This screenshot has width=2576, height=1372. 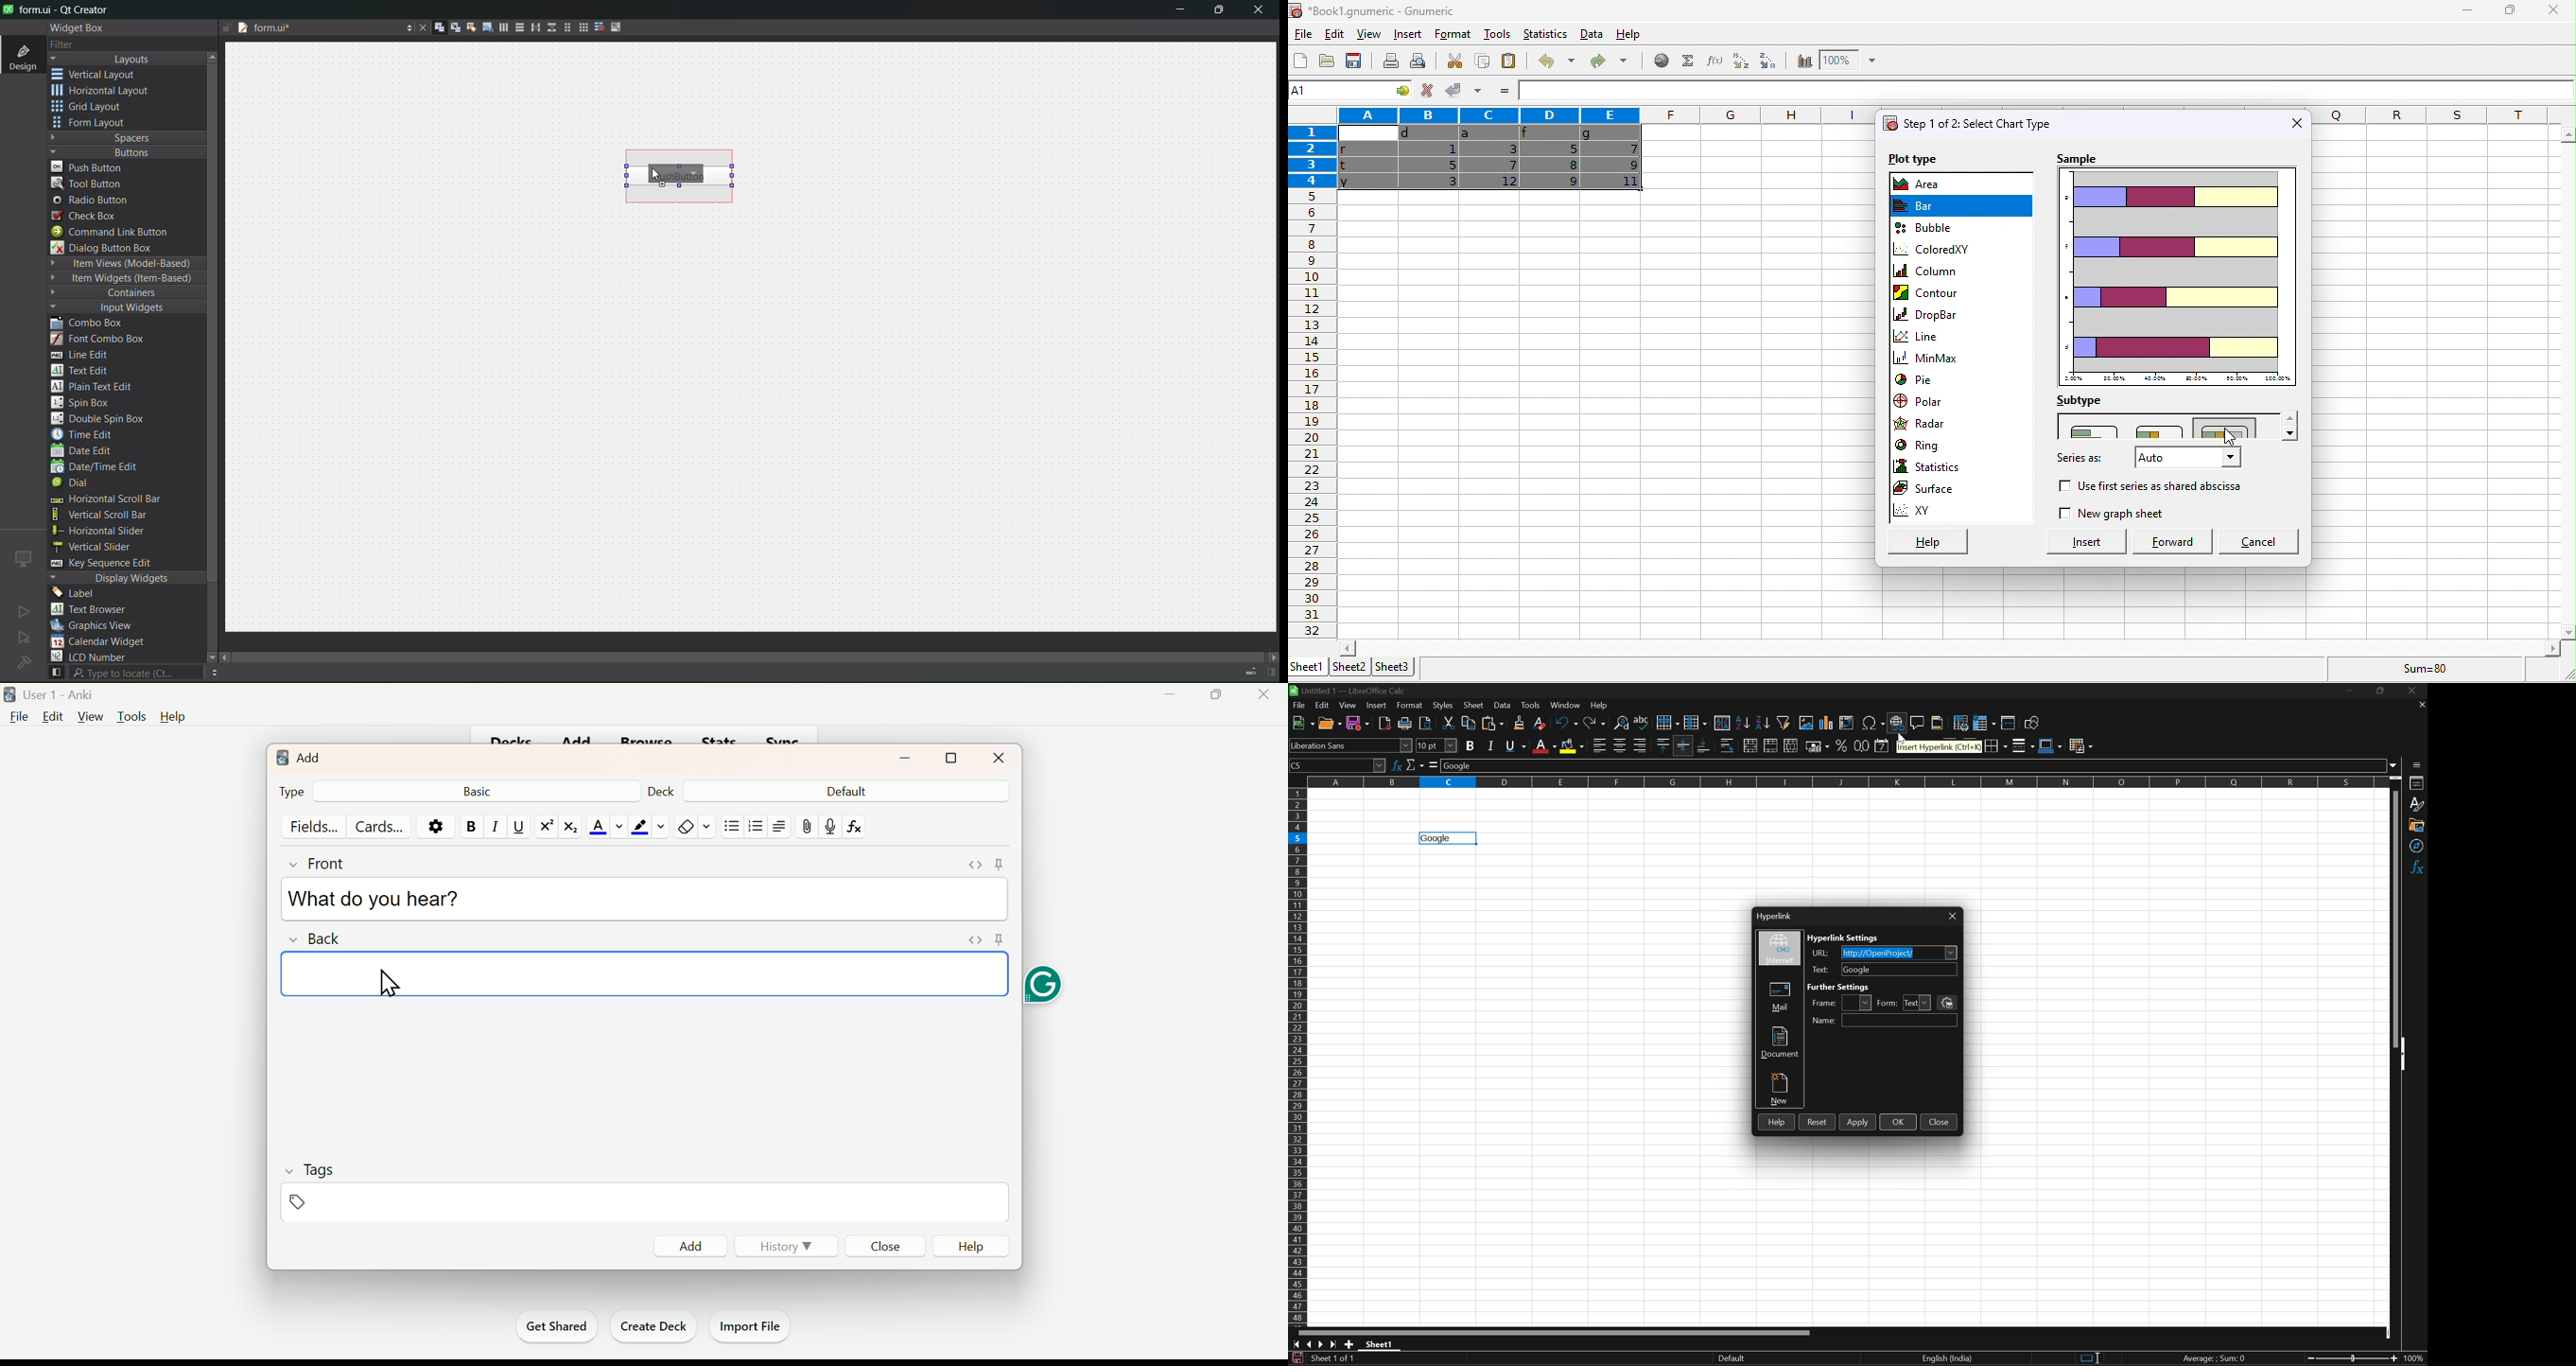 I want to click on zoom, so click(x=1849, y=60).